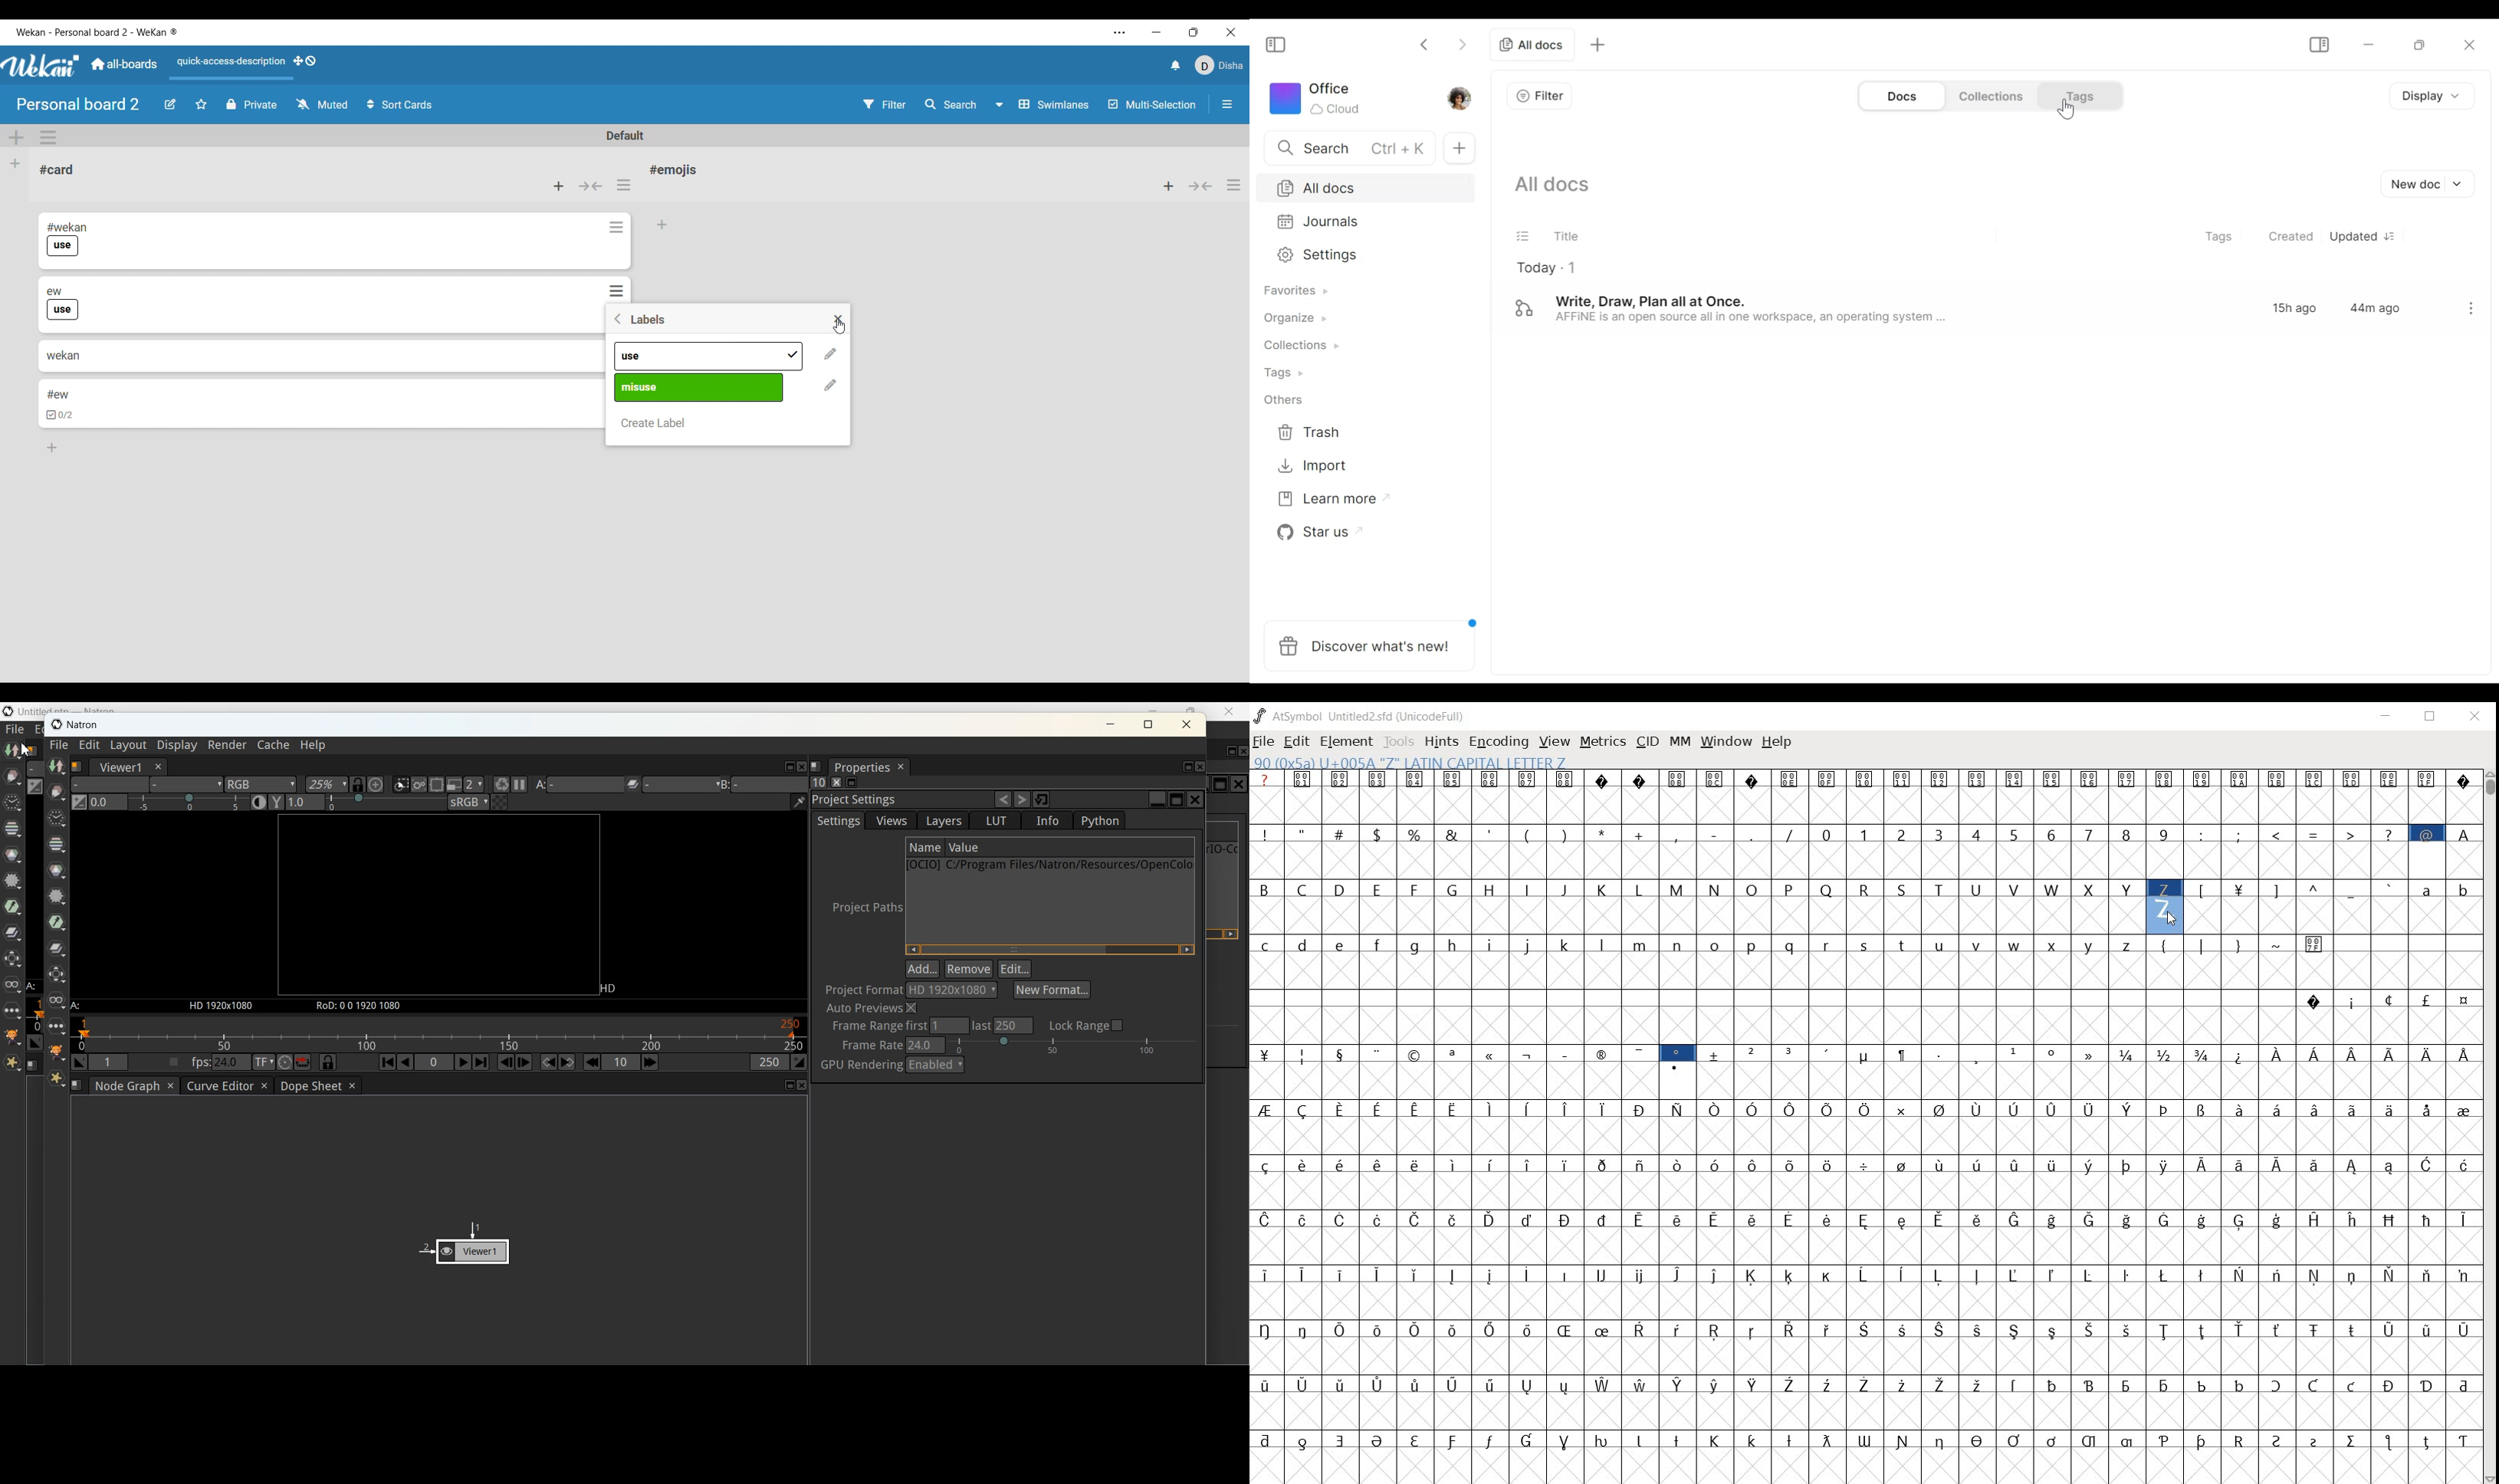  Describe the element at coordinates (793, 355) in the screenshot. I see `added` at that location.